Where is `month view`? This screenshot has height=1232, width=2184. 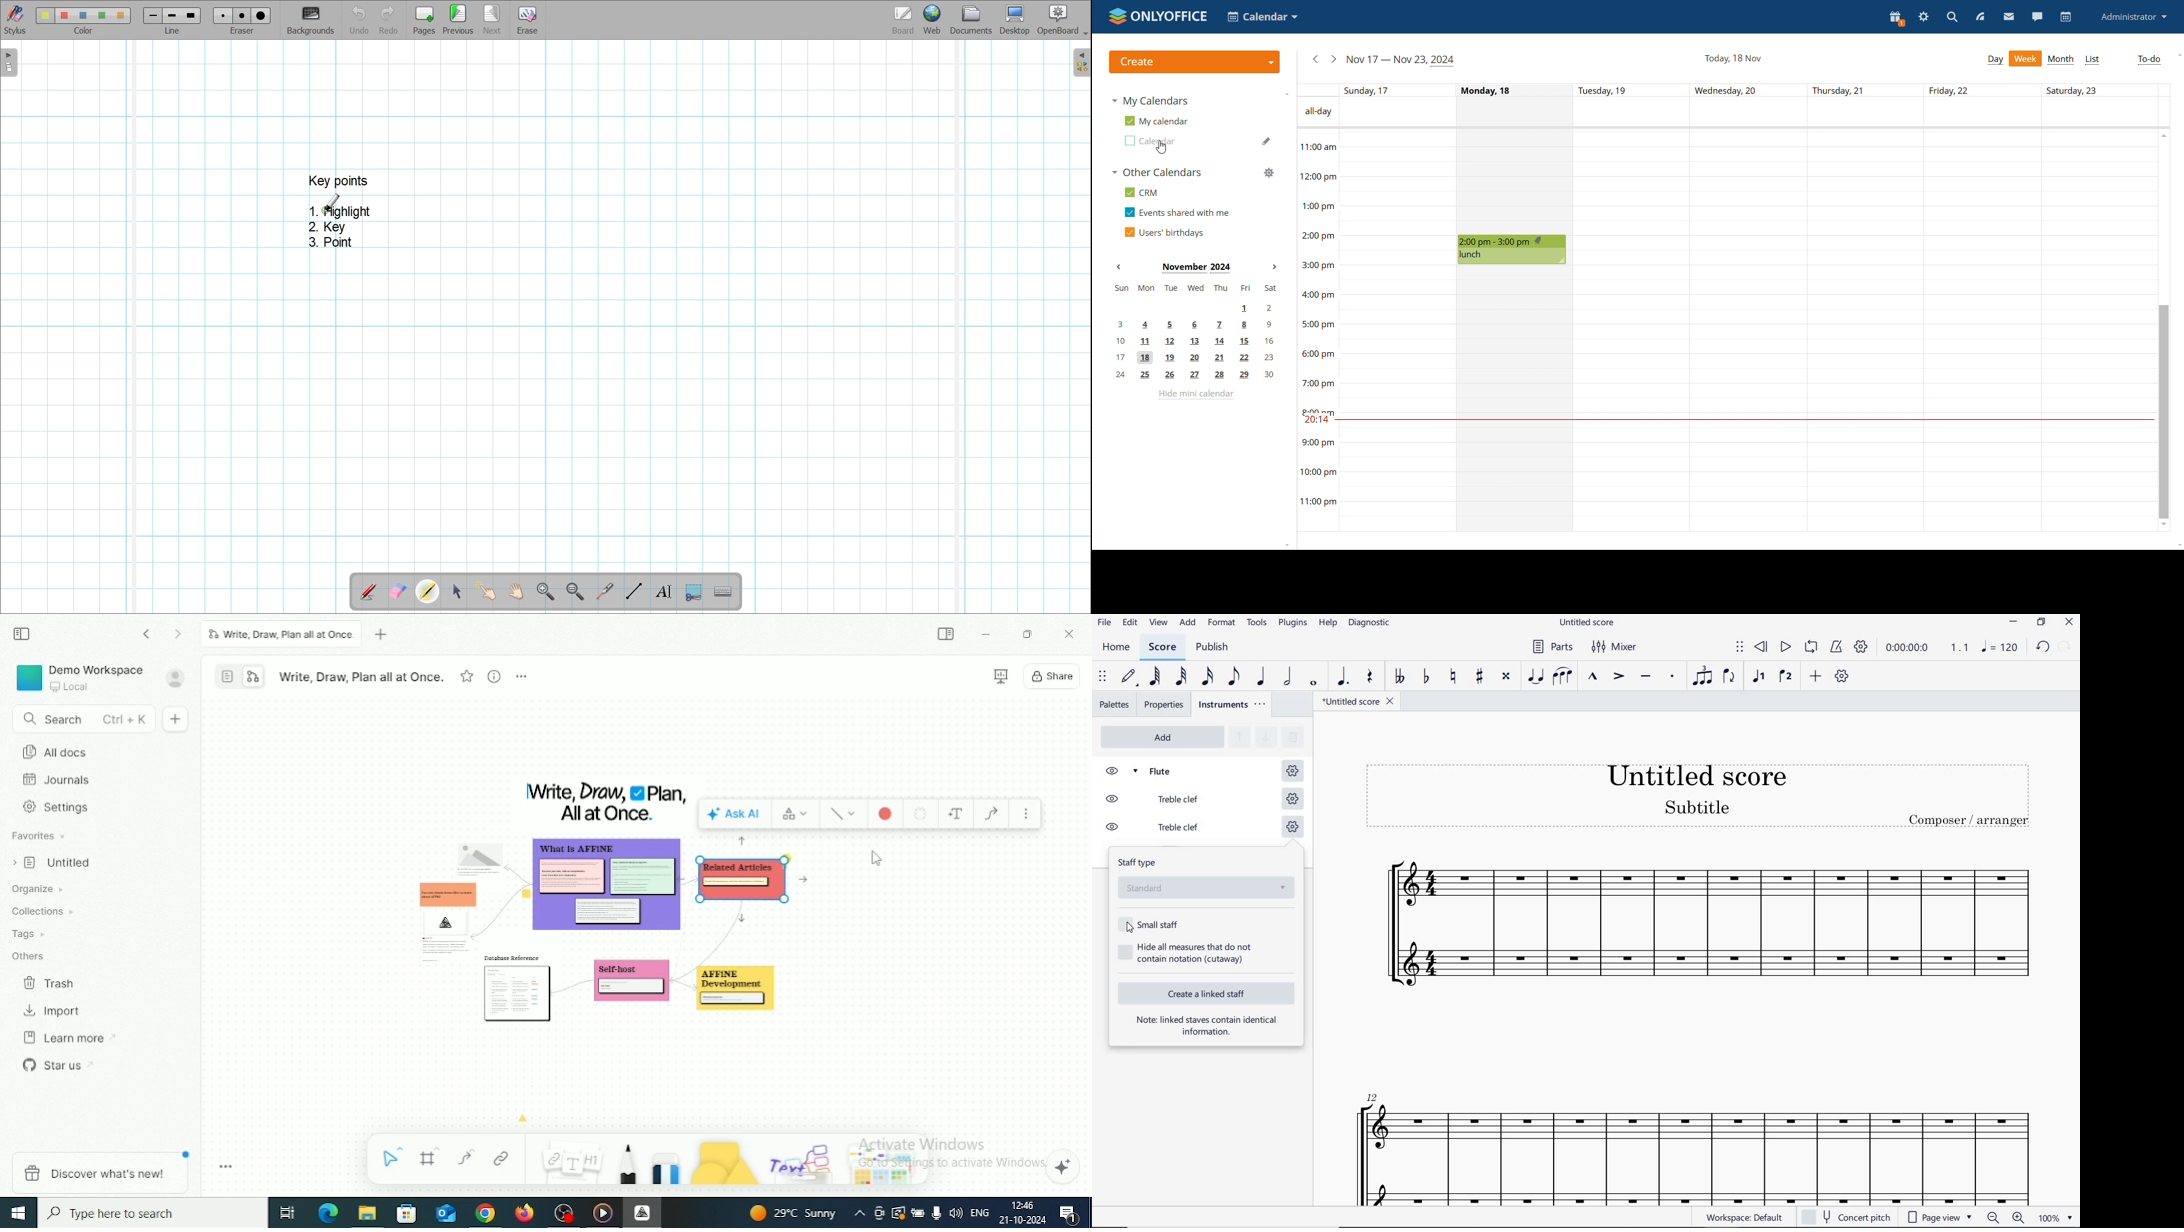 month view is located at coordinates (2062, 60).